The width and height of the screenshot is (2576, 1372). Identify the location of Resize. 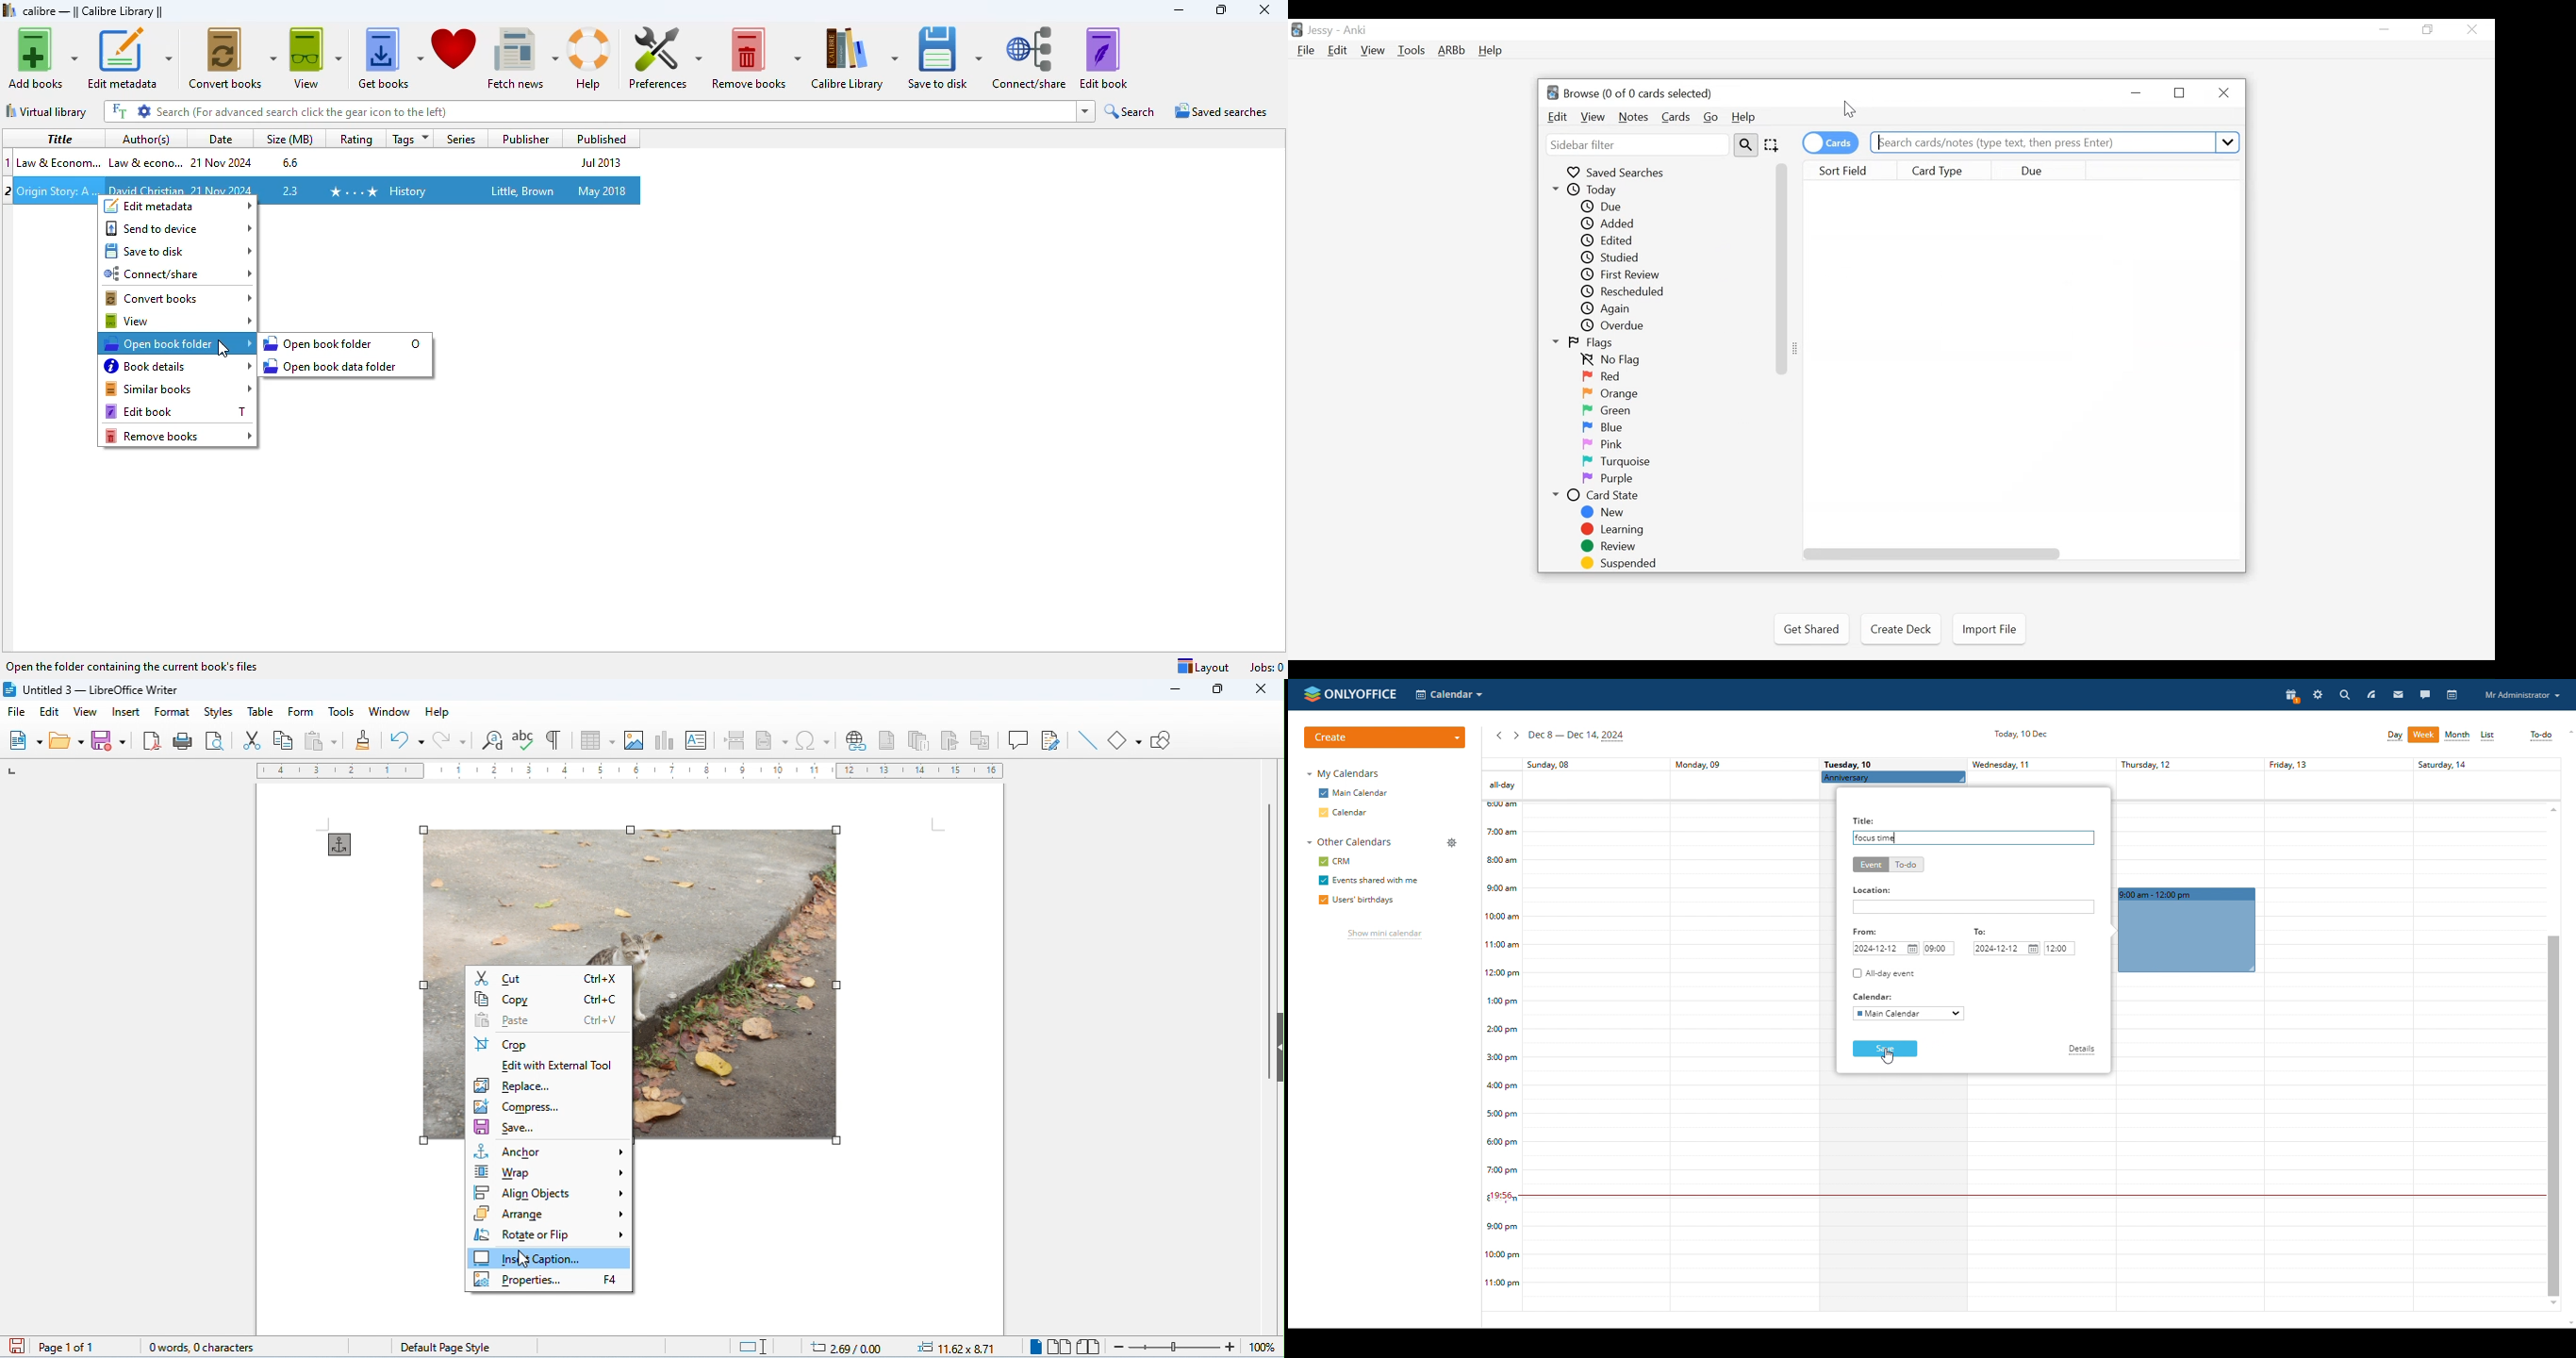
(1800, 347).